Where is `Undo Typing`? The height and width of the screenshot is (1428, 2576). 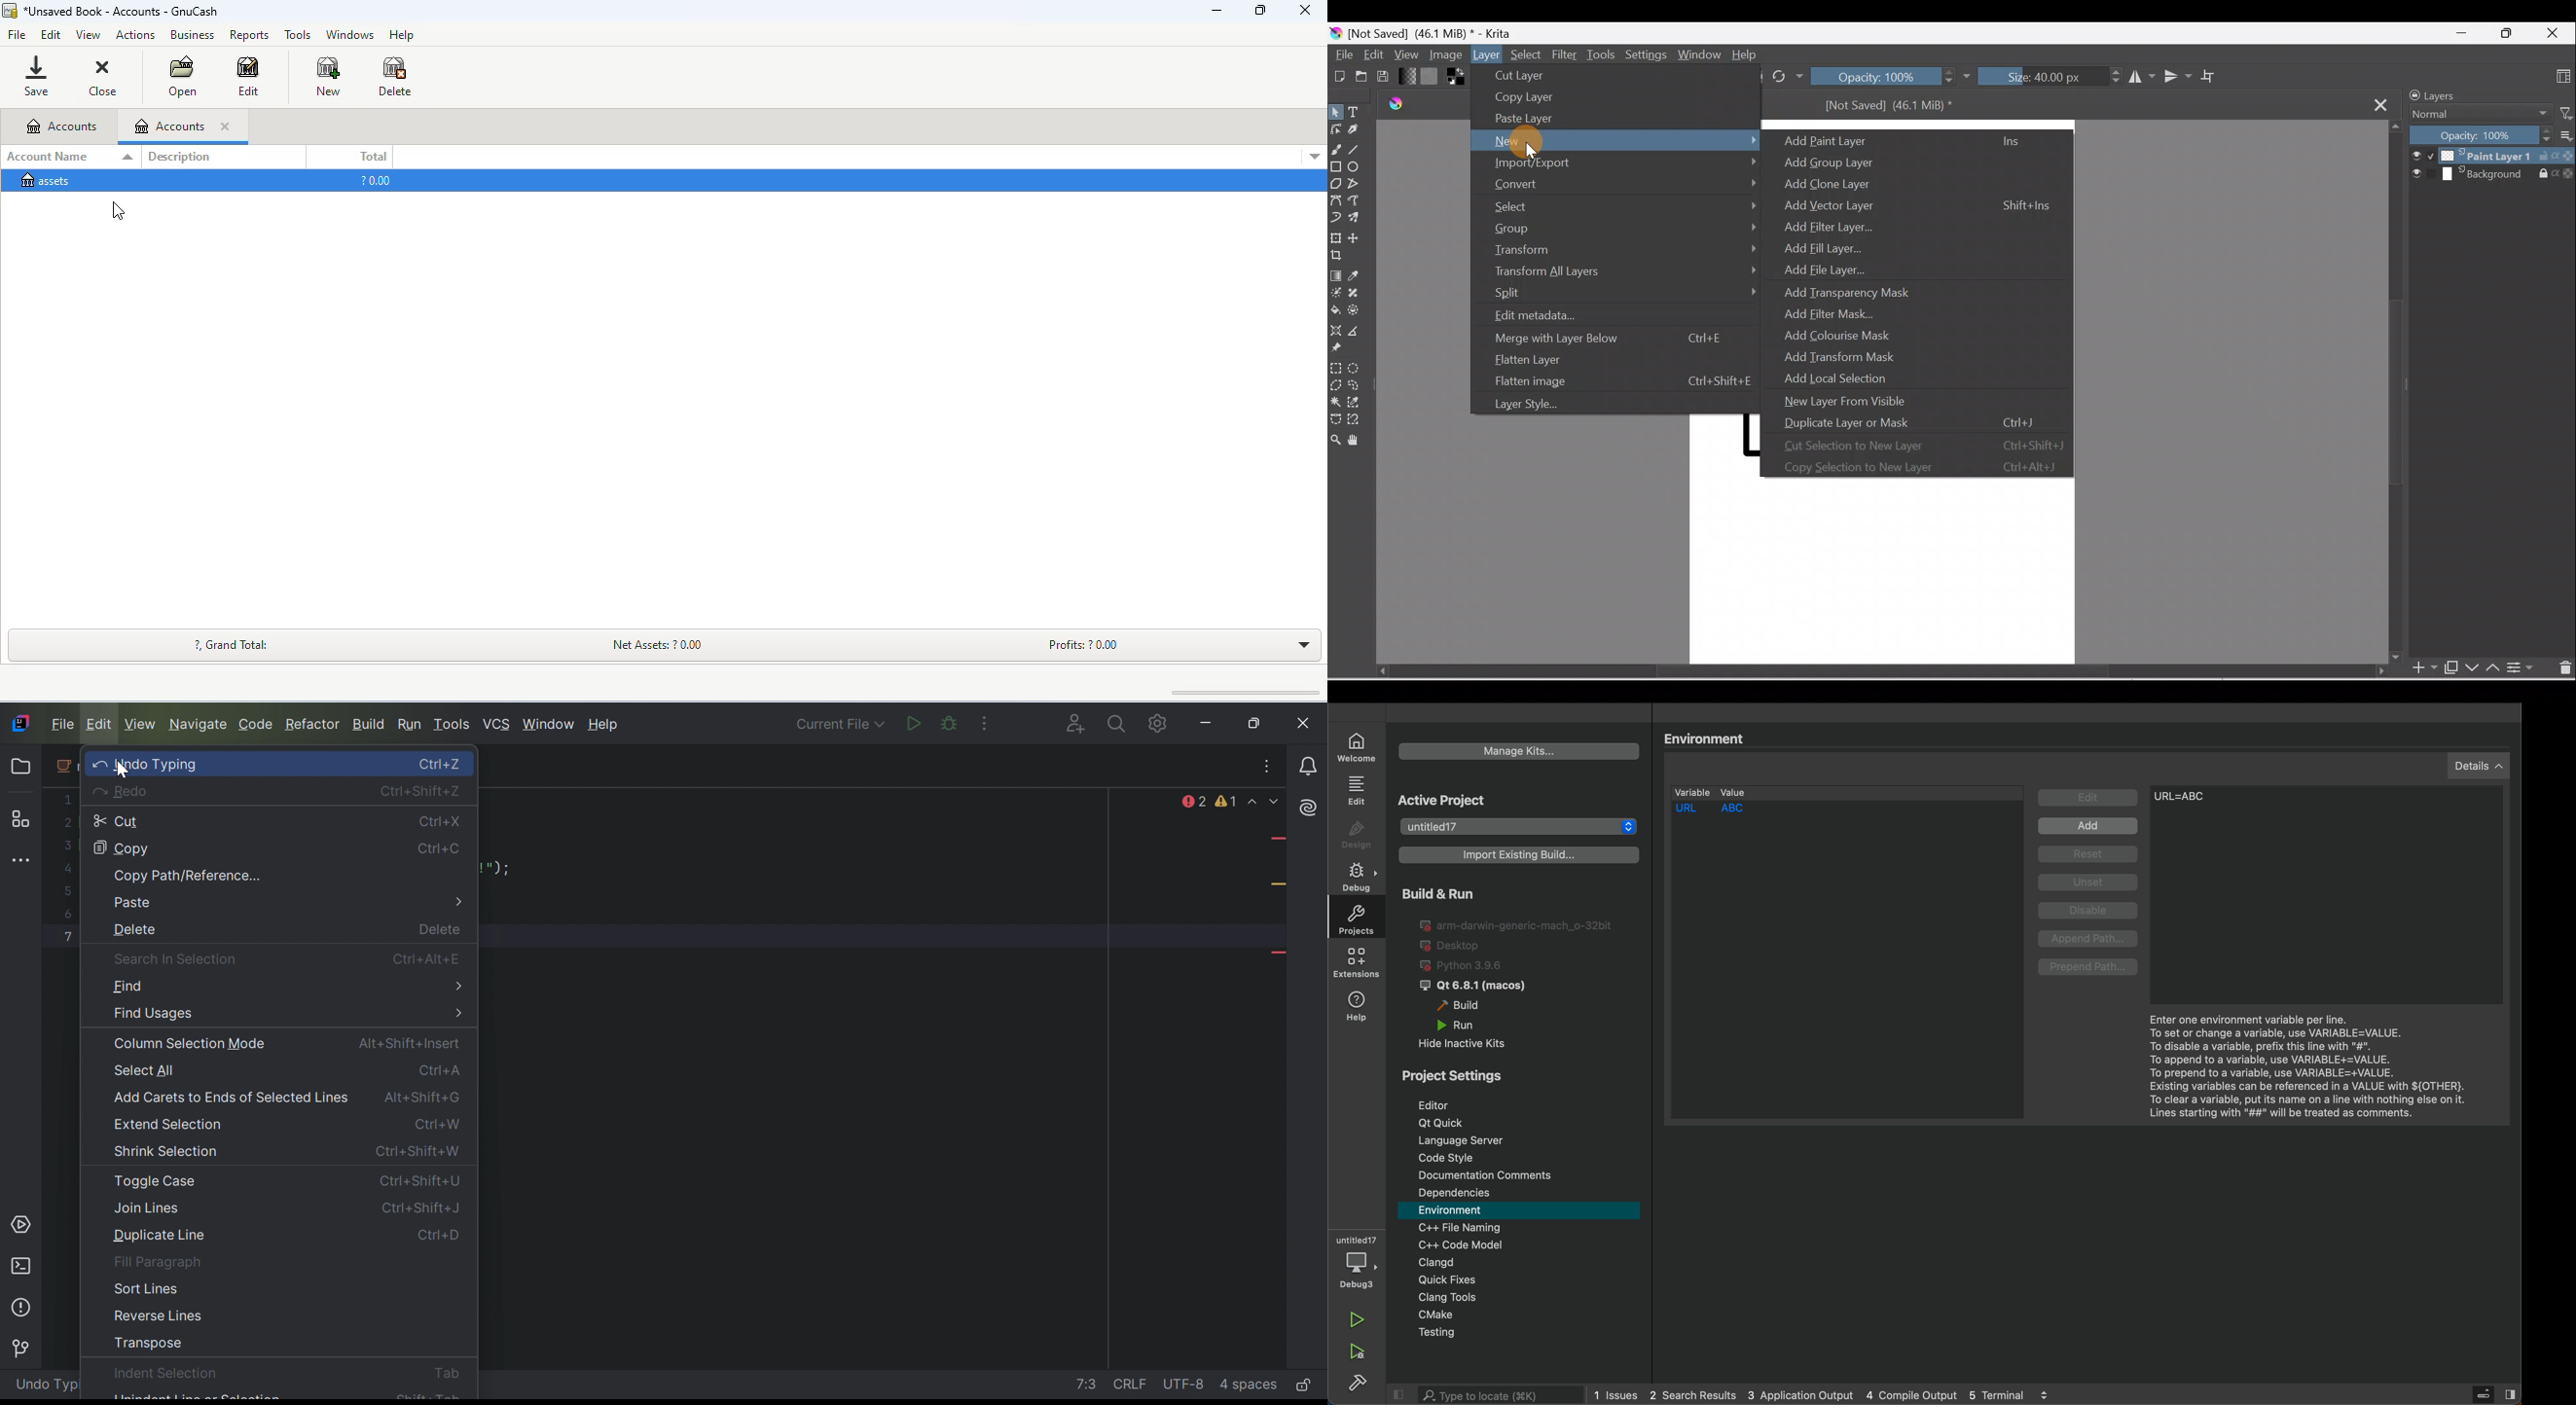
Undo Typing is located at coordinates (148, 766).